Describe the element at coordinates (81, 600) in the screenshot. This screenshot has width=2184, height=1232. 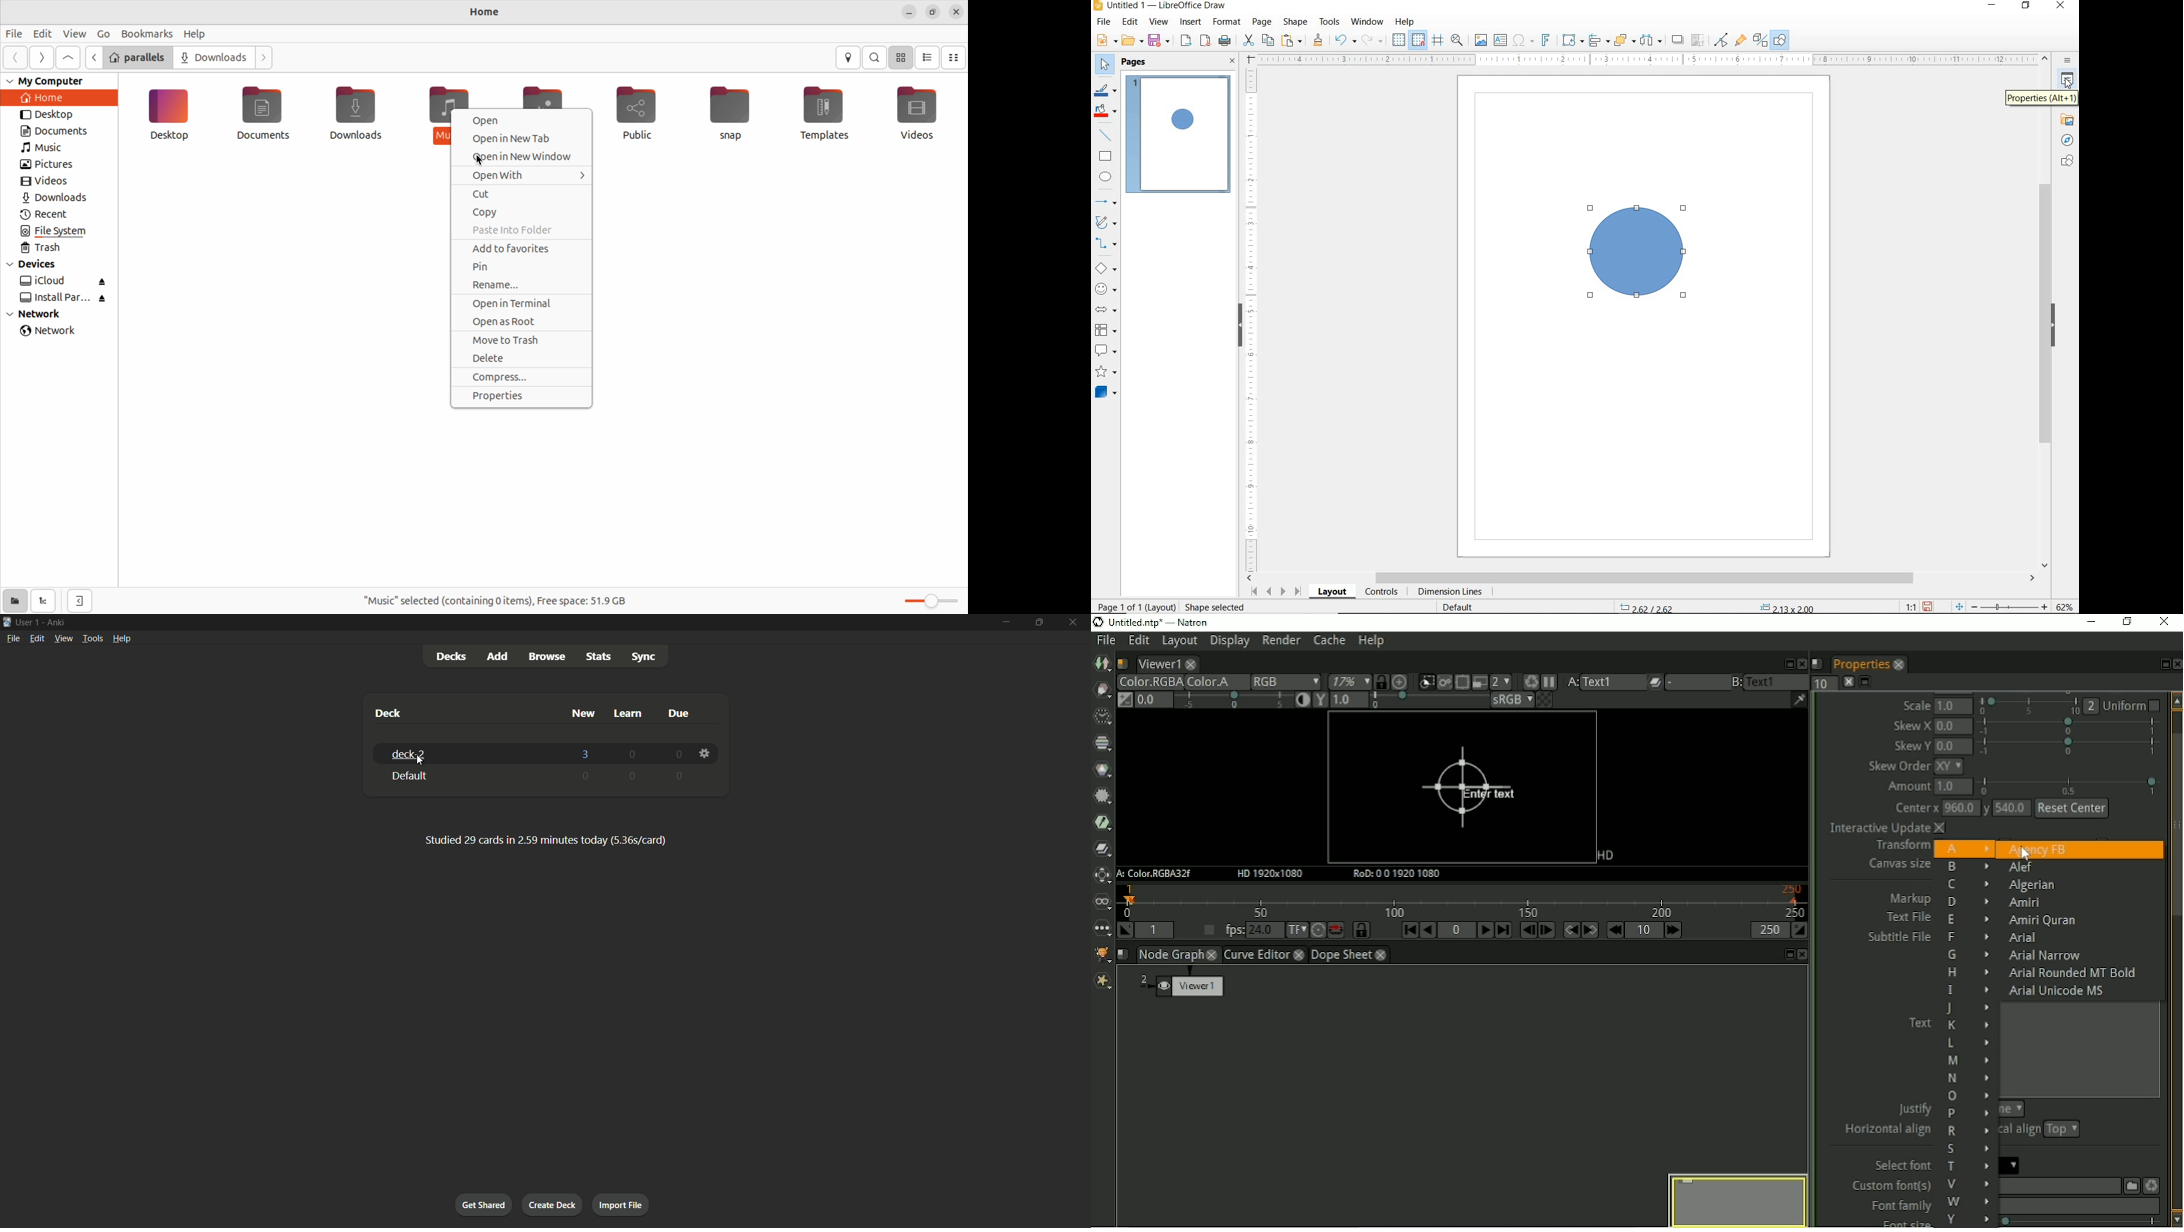
I see `view side bar` at that location.